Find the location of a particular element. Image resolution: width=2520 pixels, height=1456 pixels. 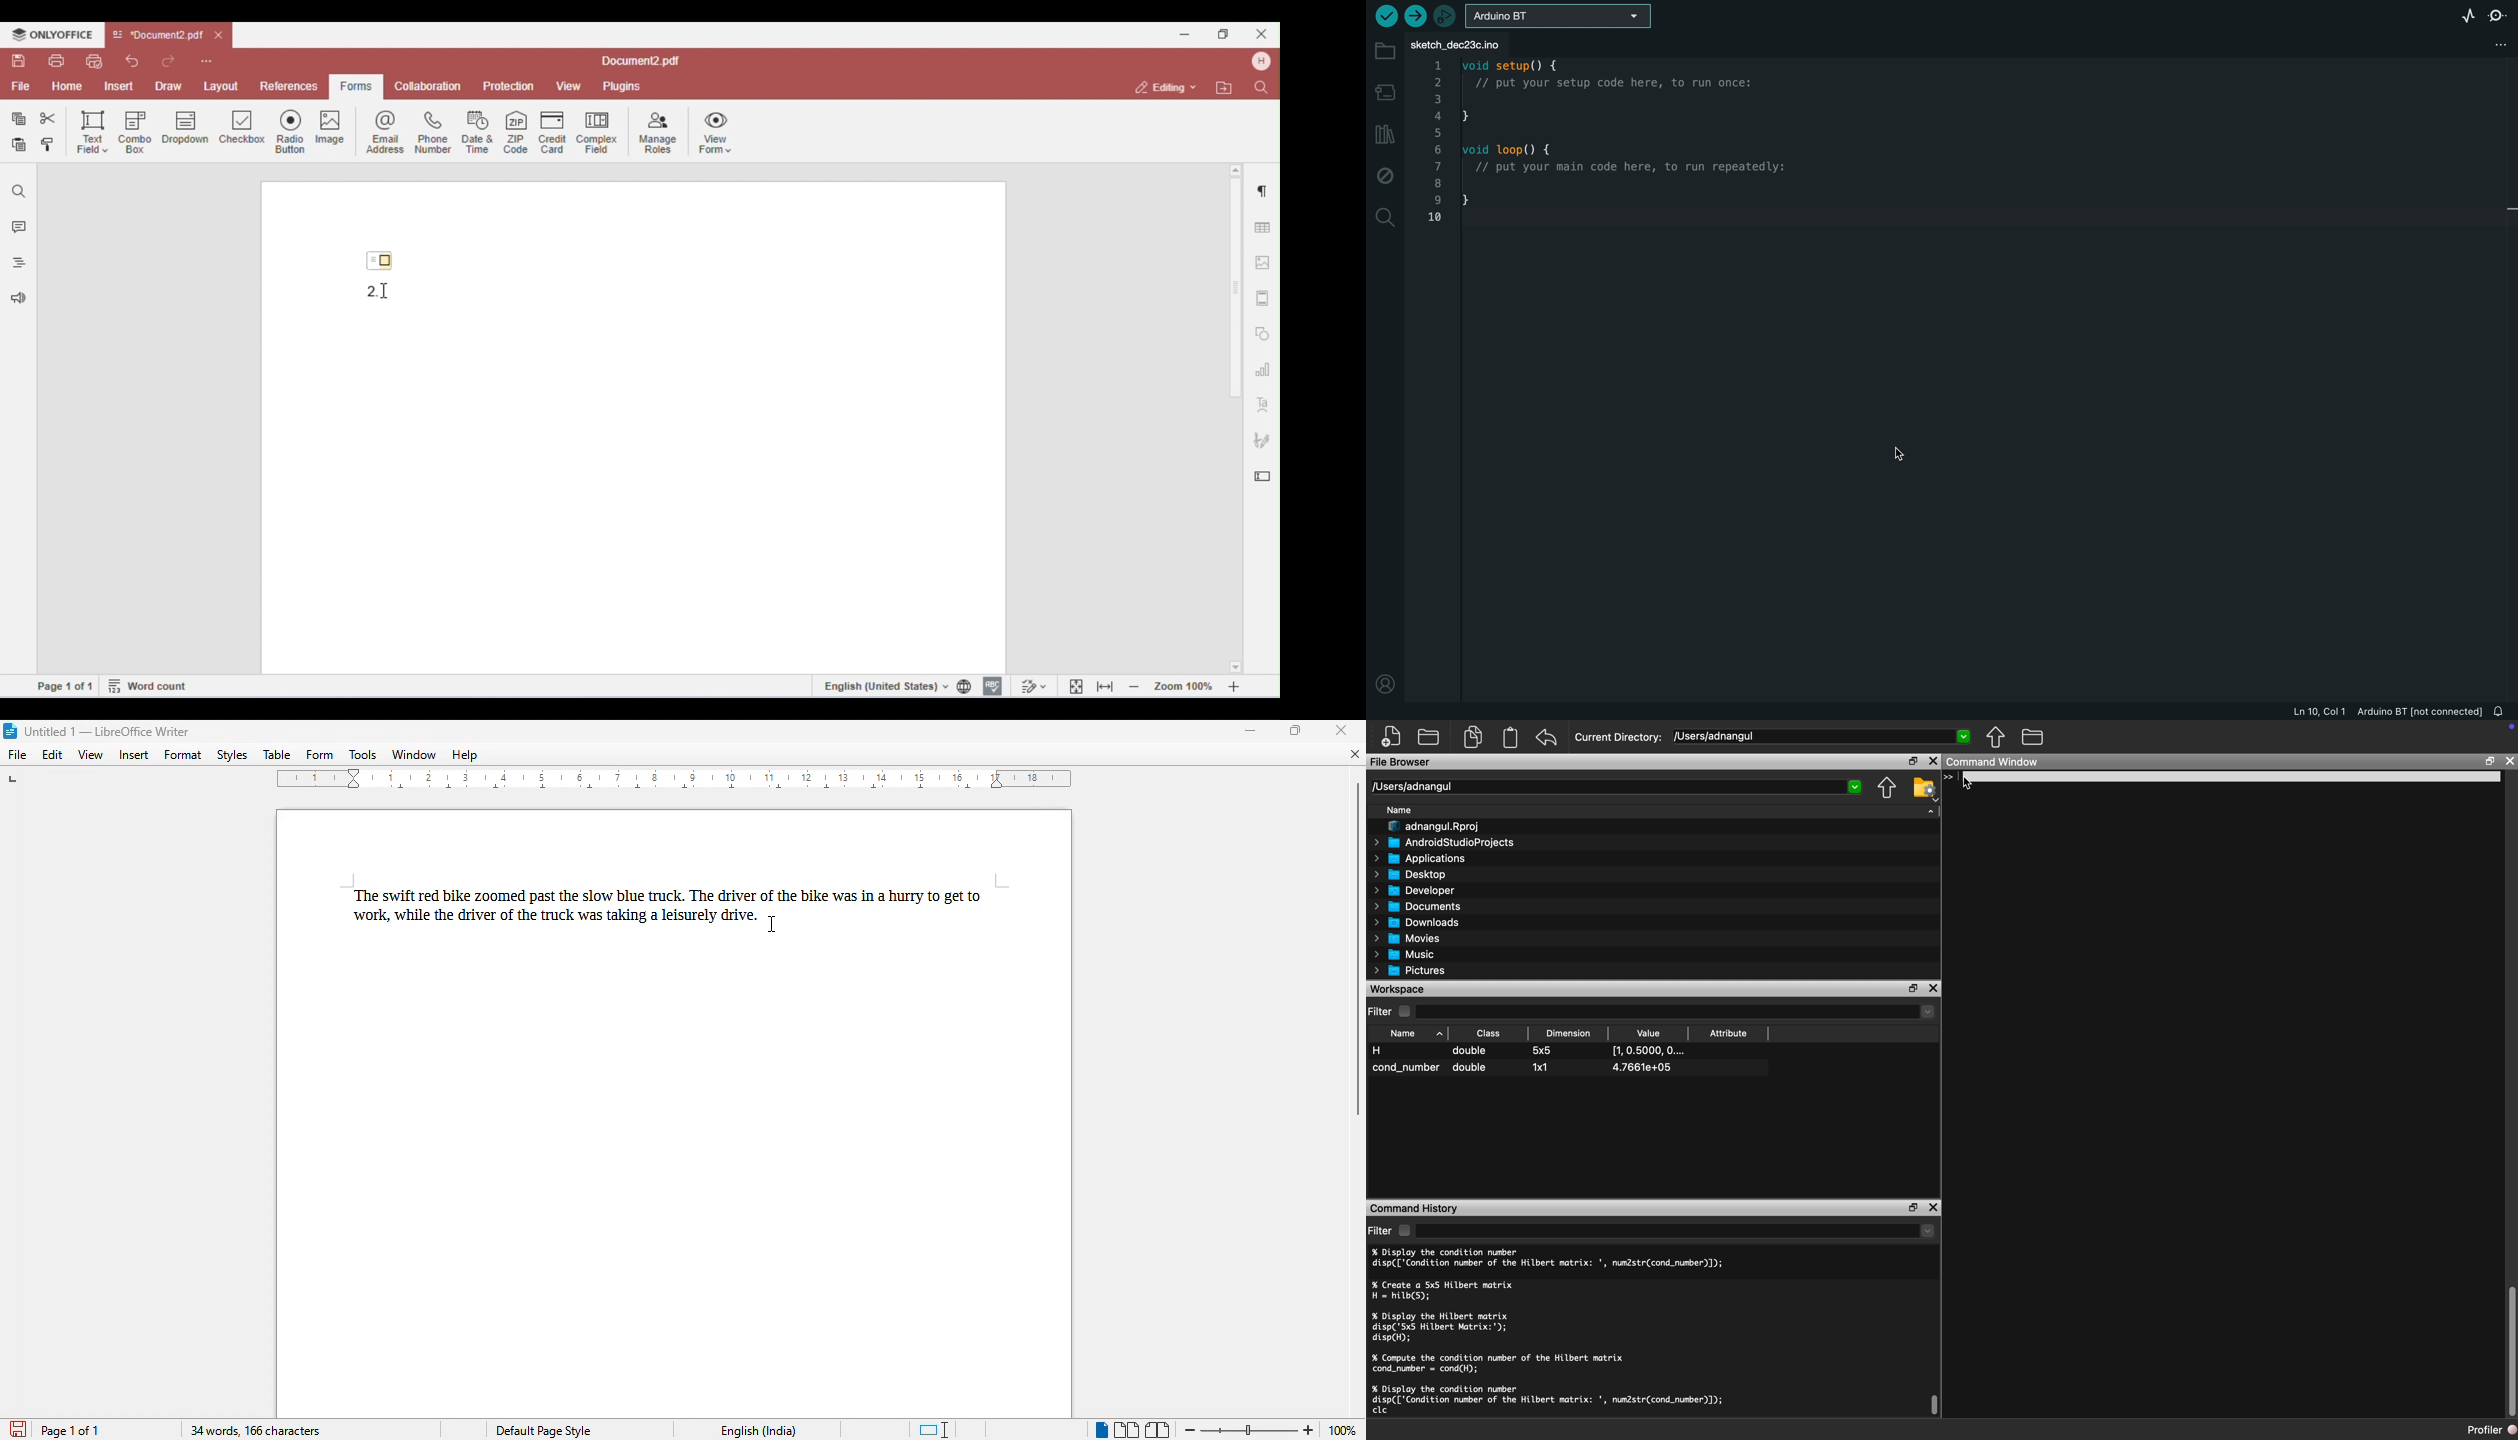

% Display the condition number
disp(['Condition number of the Hilbert matrix: ', num2str(cond_number)]);
clc is located at coordinates (1549, 1402).